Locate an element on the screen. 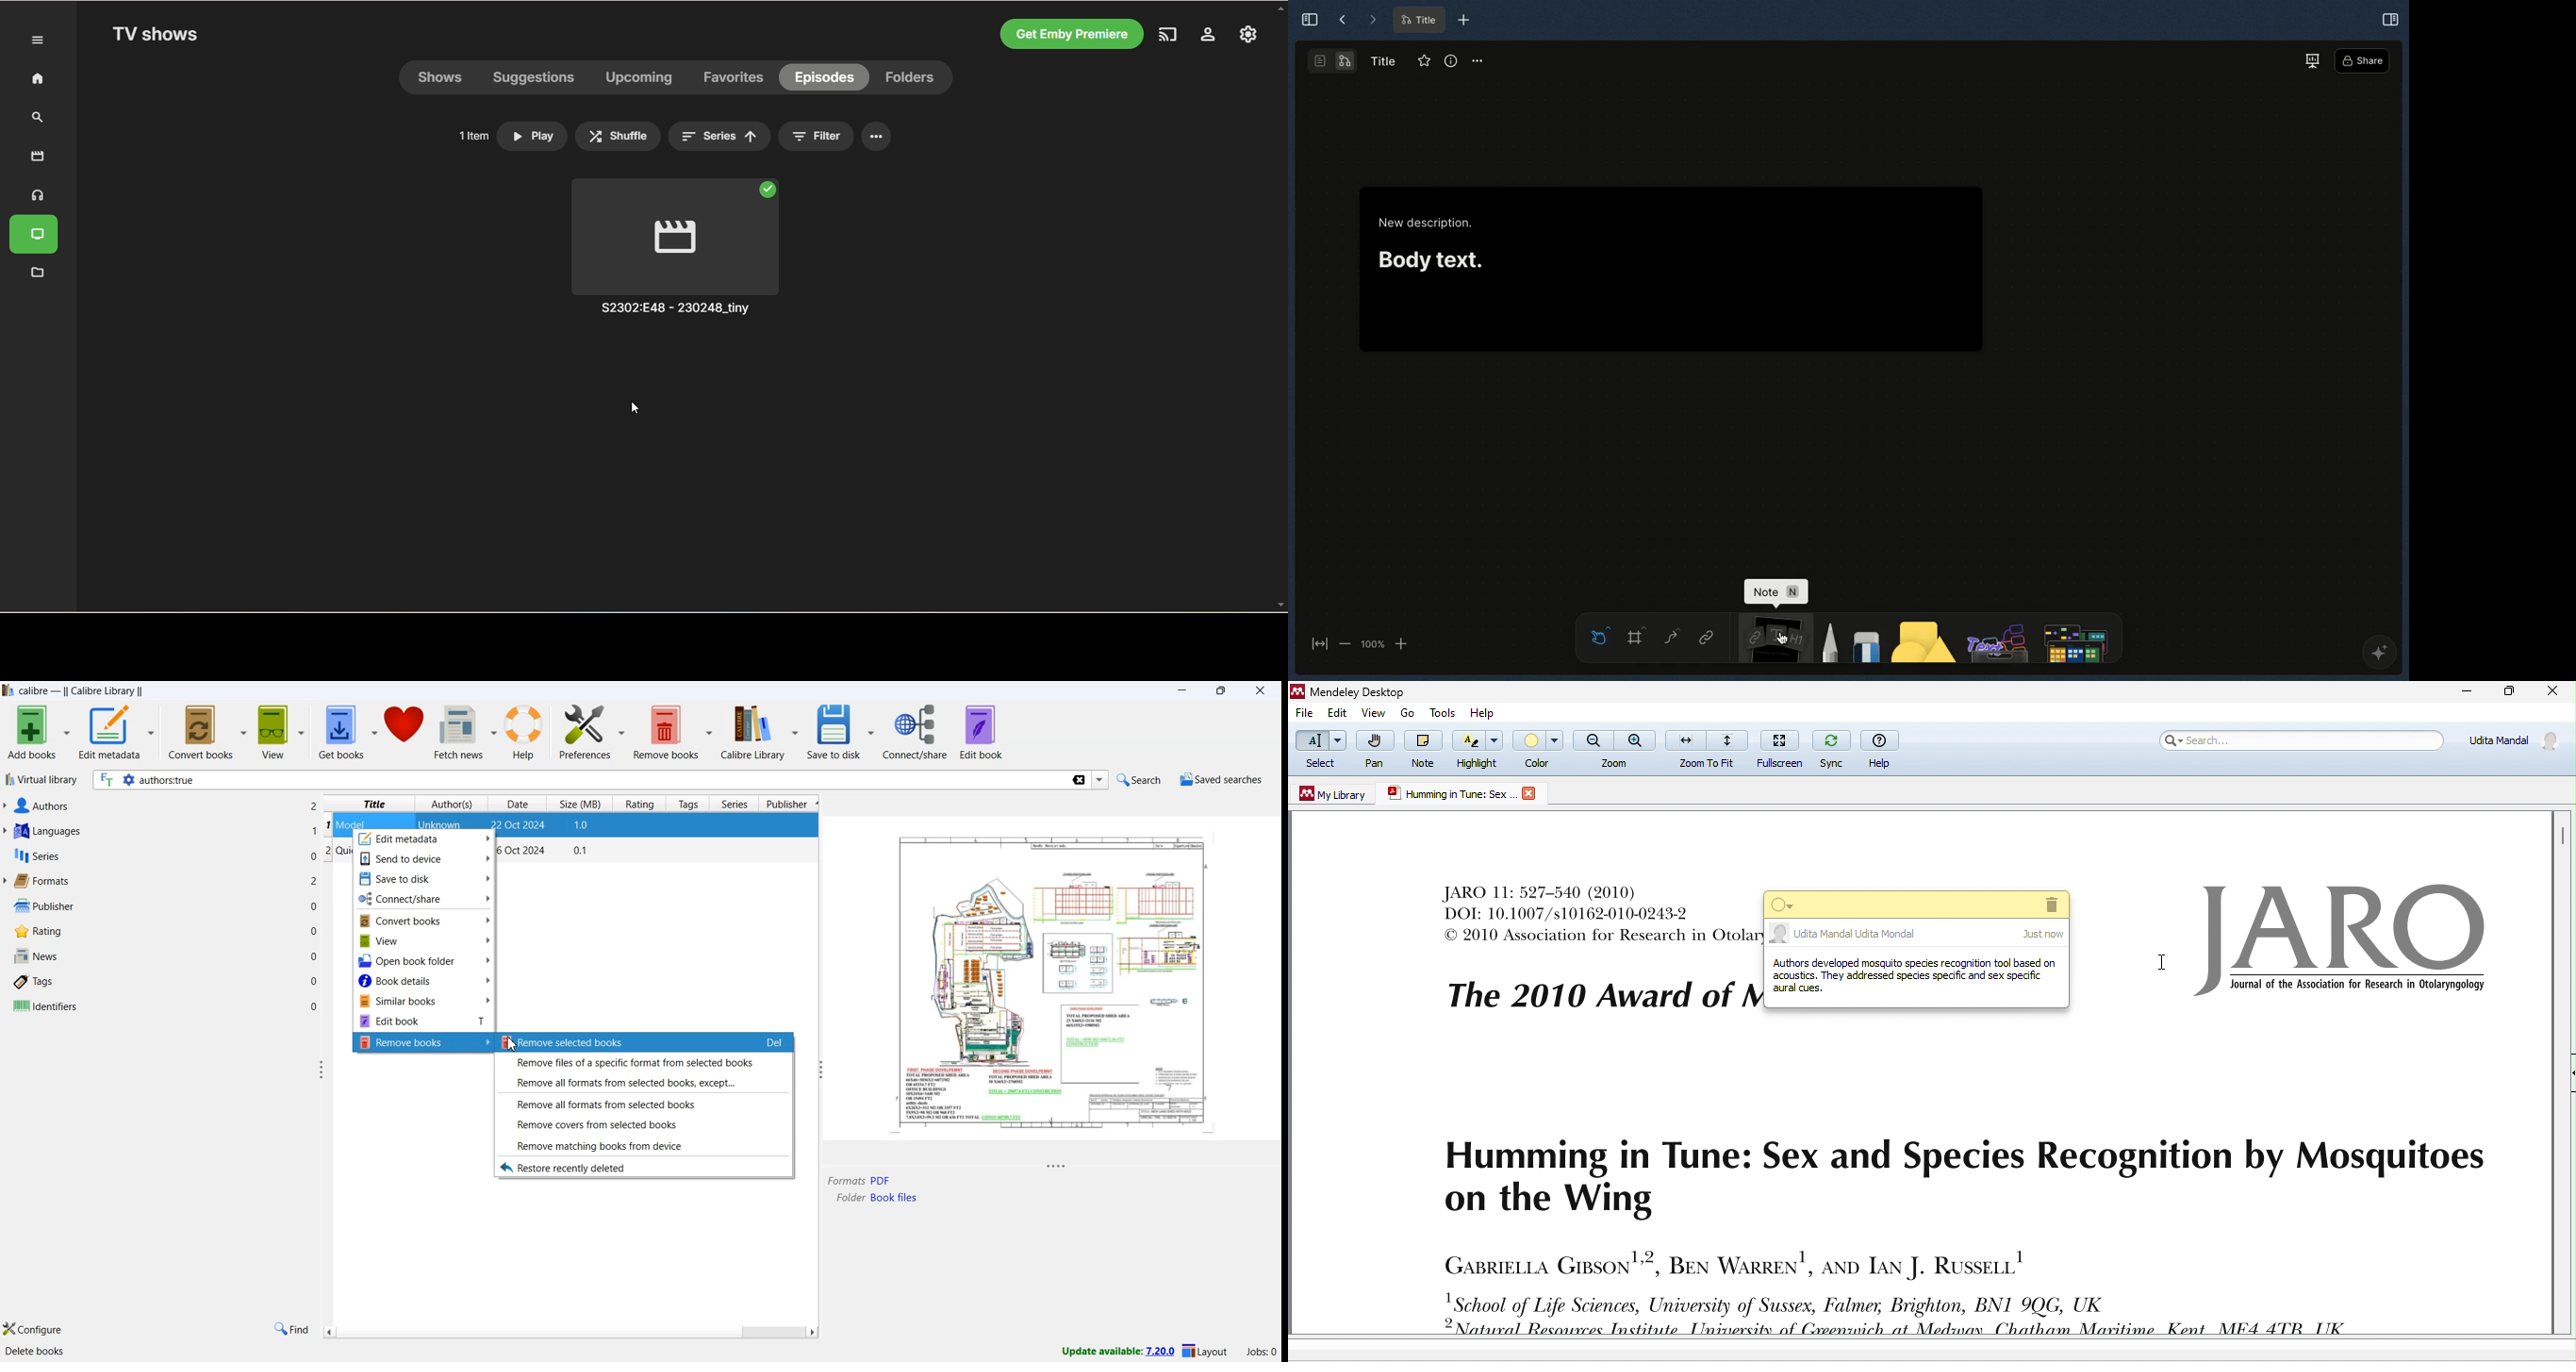  Save to disk is located at coordinates (425, 878).